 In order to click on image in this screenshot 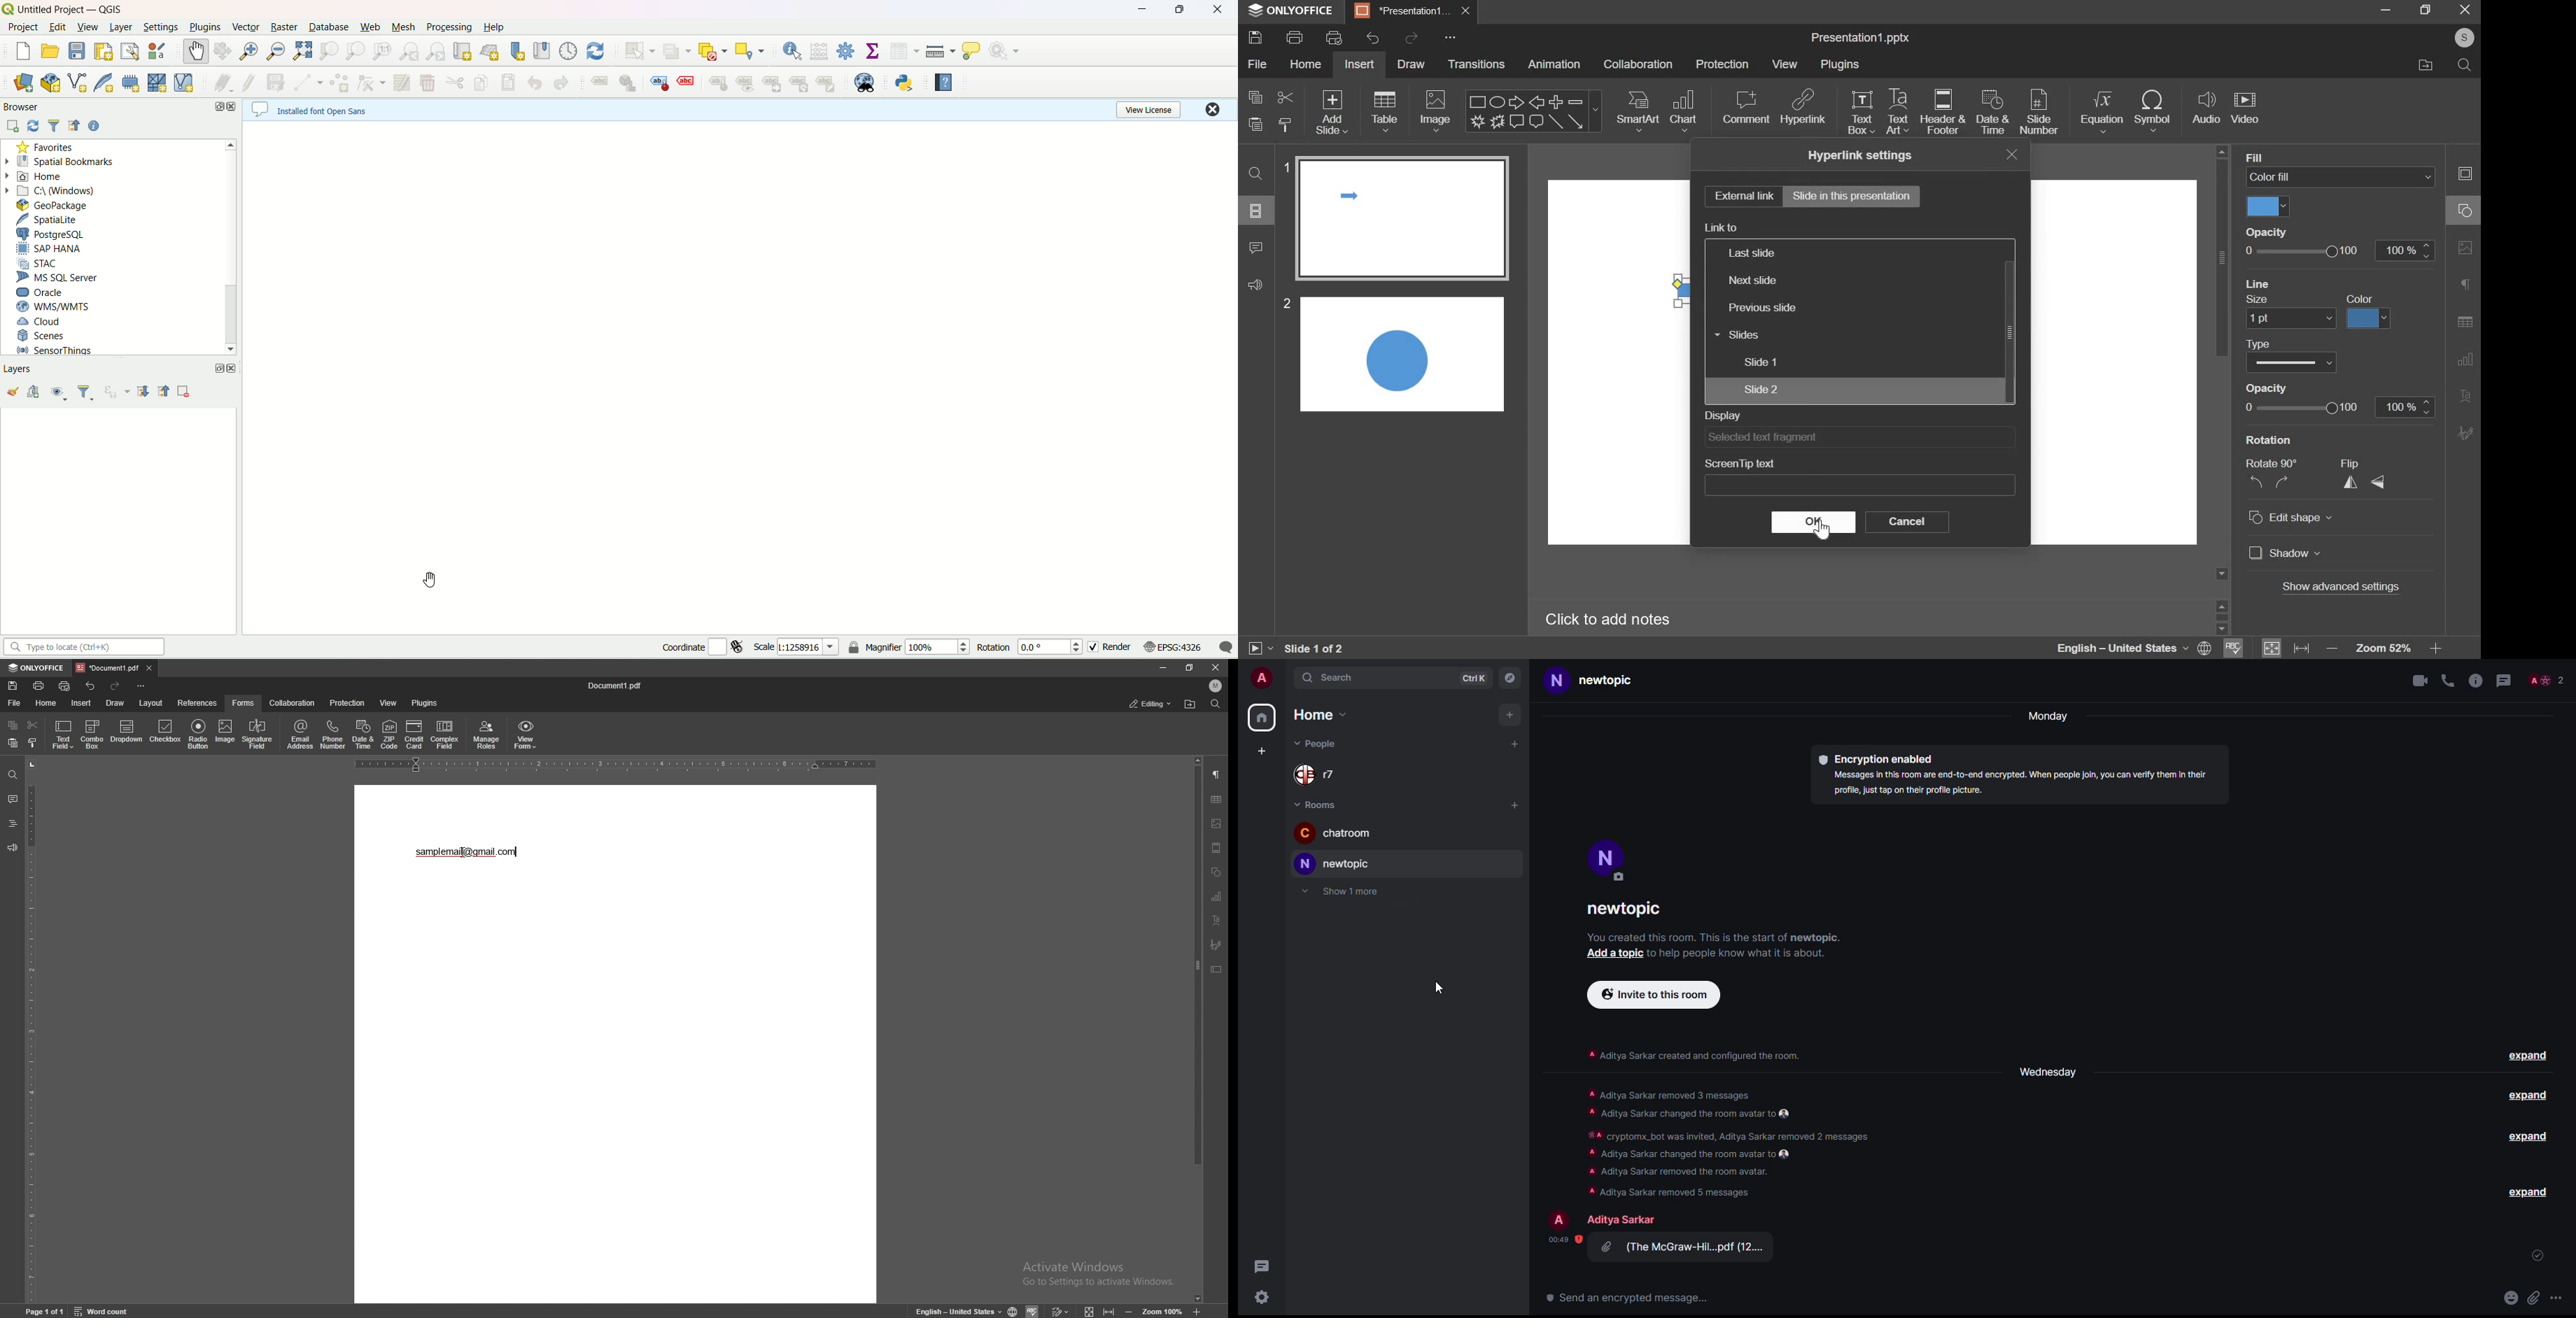, I will do `click(1437, 110)`.